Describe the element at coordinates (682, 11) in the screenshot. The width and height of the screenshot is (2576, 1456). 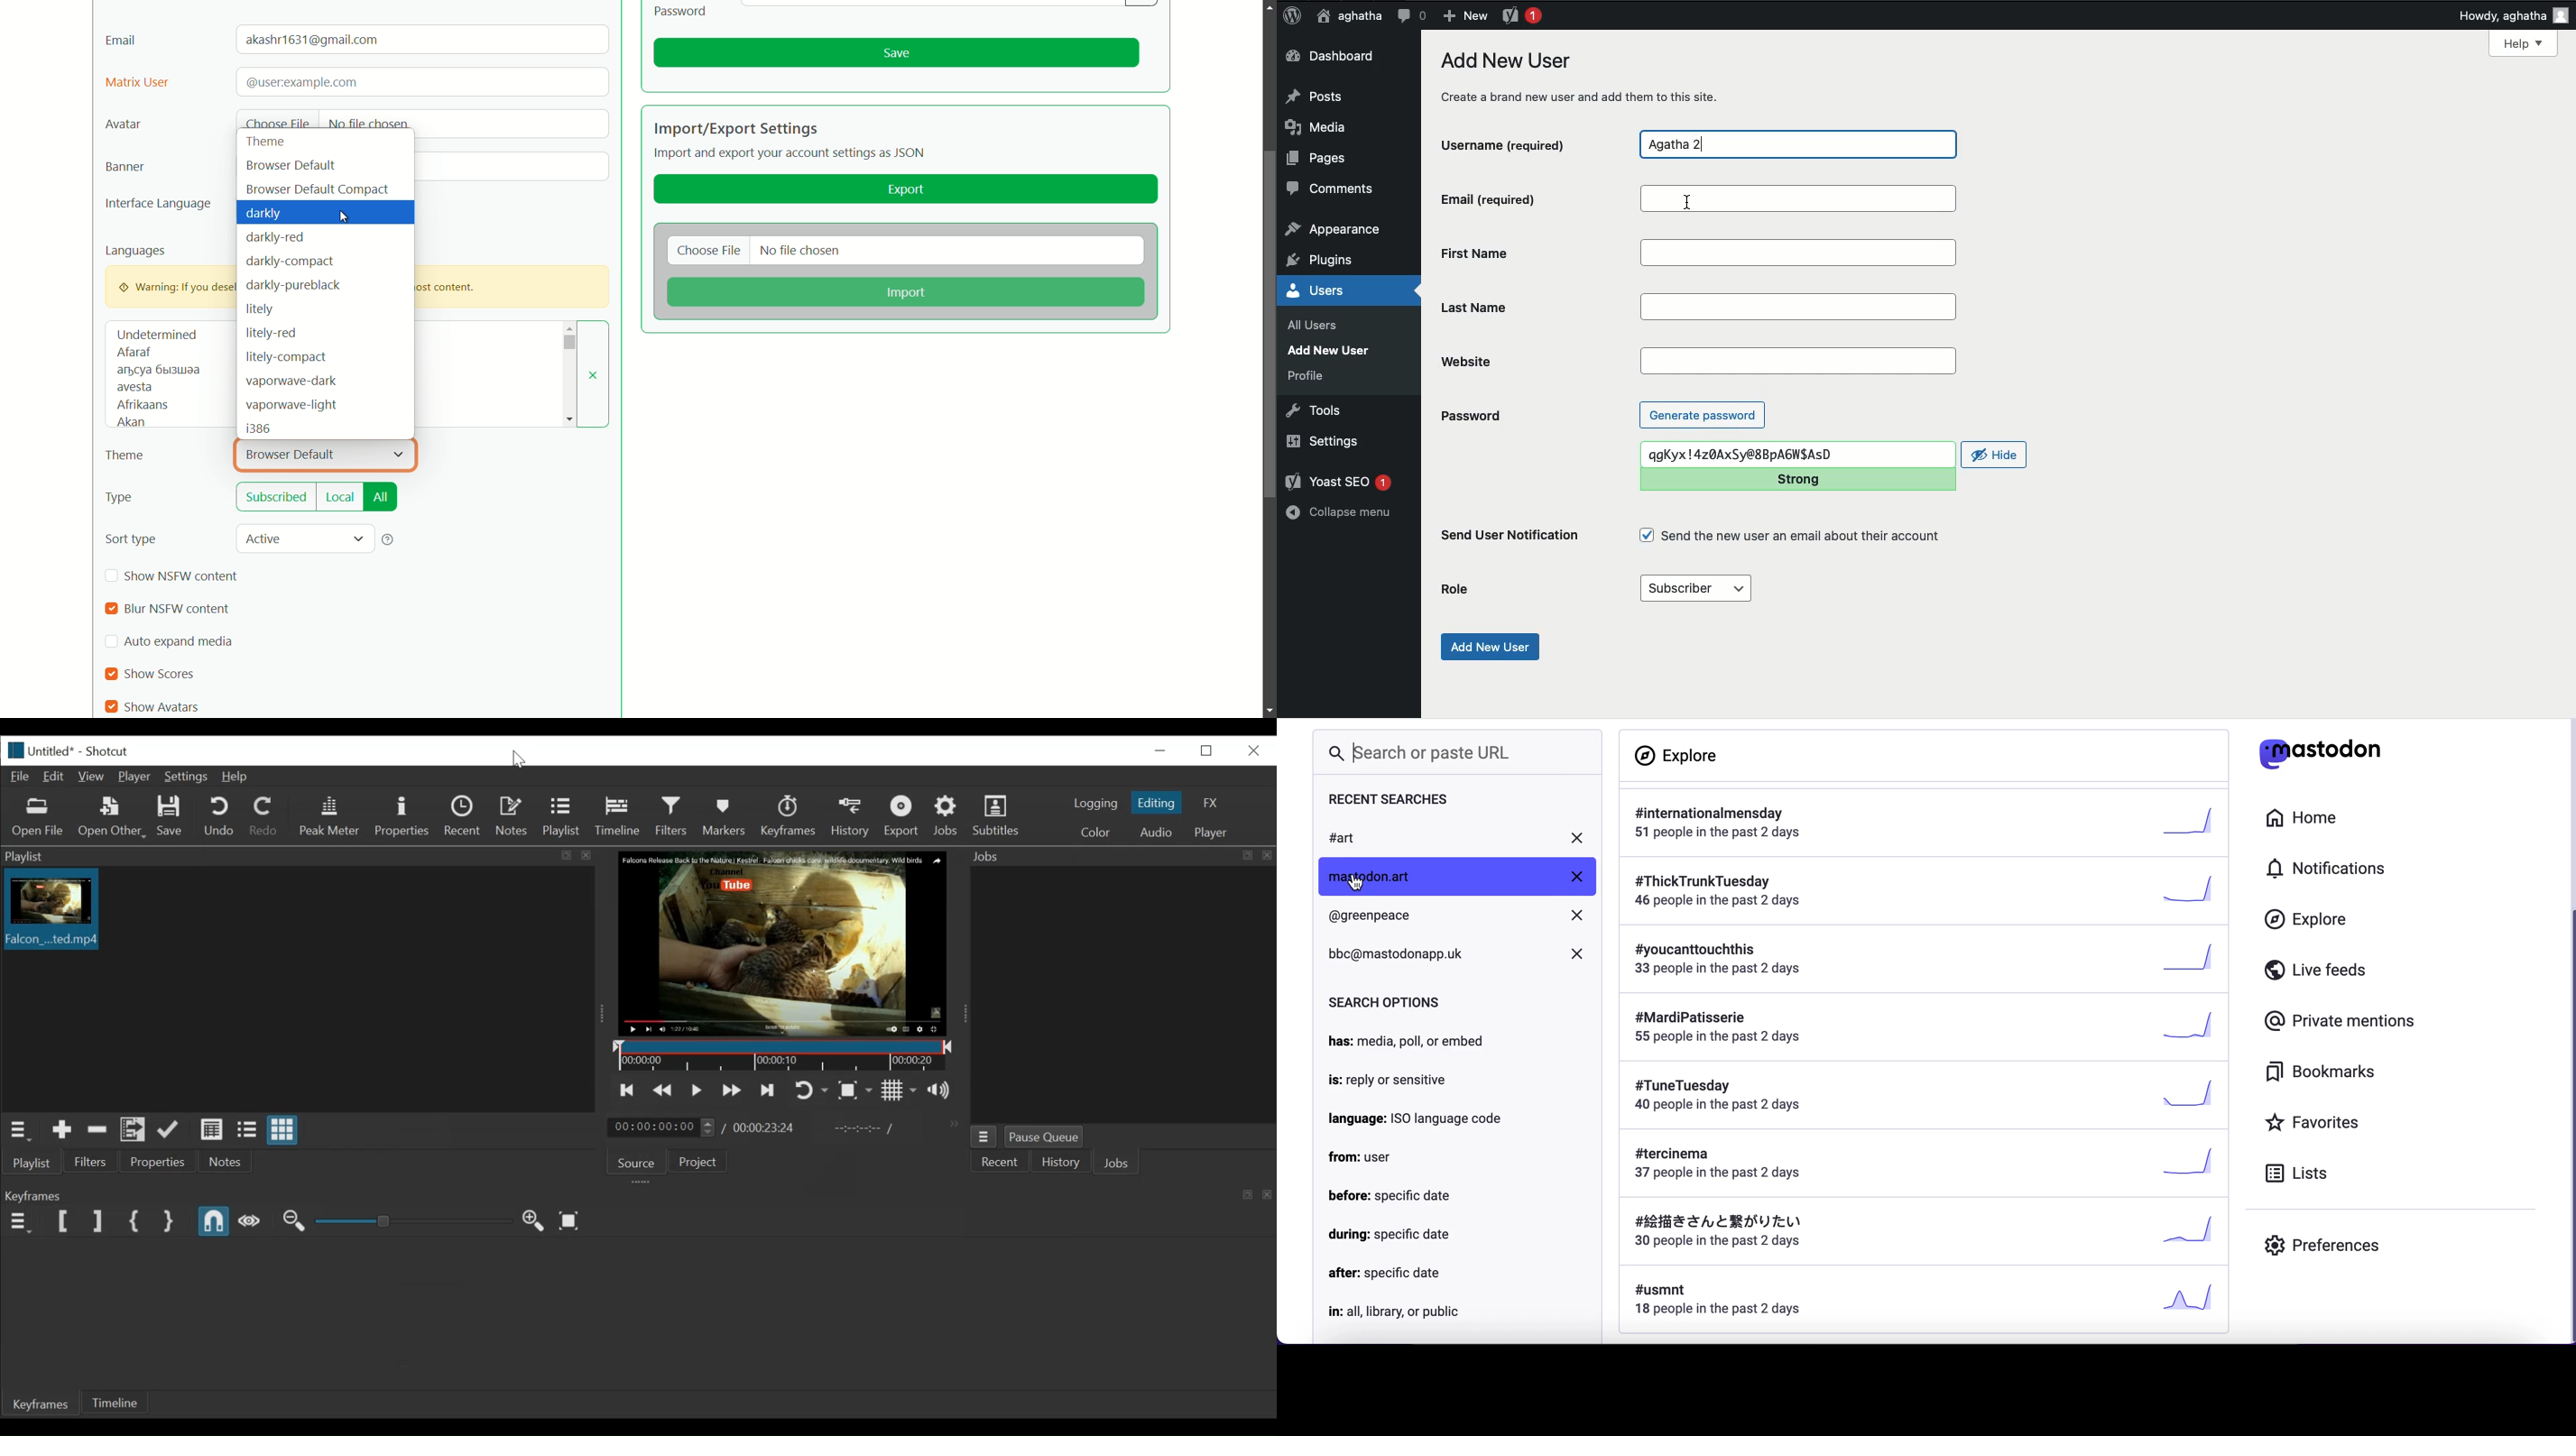
I see `Password` at that location.